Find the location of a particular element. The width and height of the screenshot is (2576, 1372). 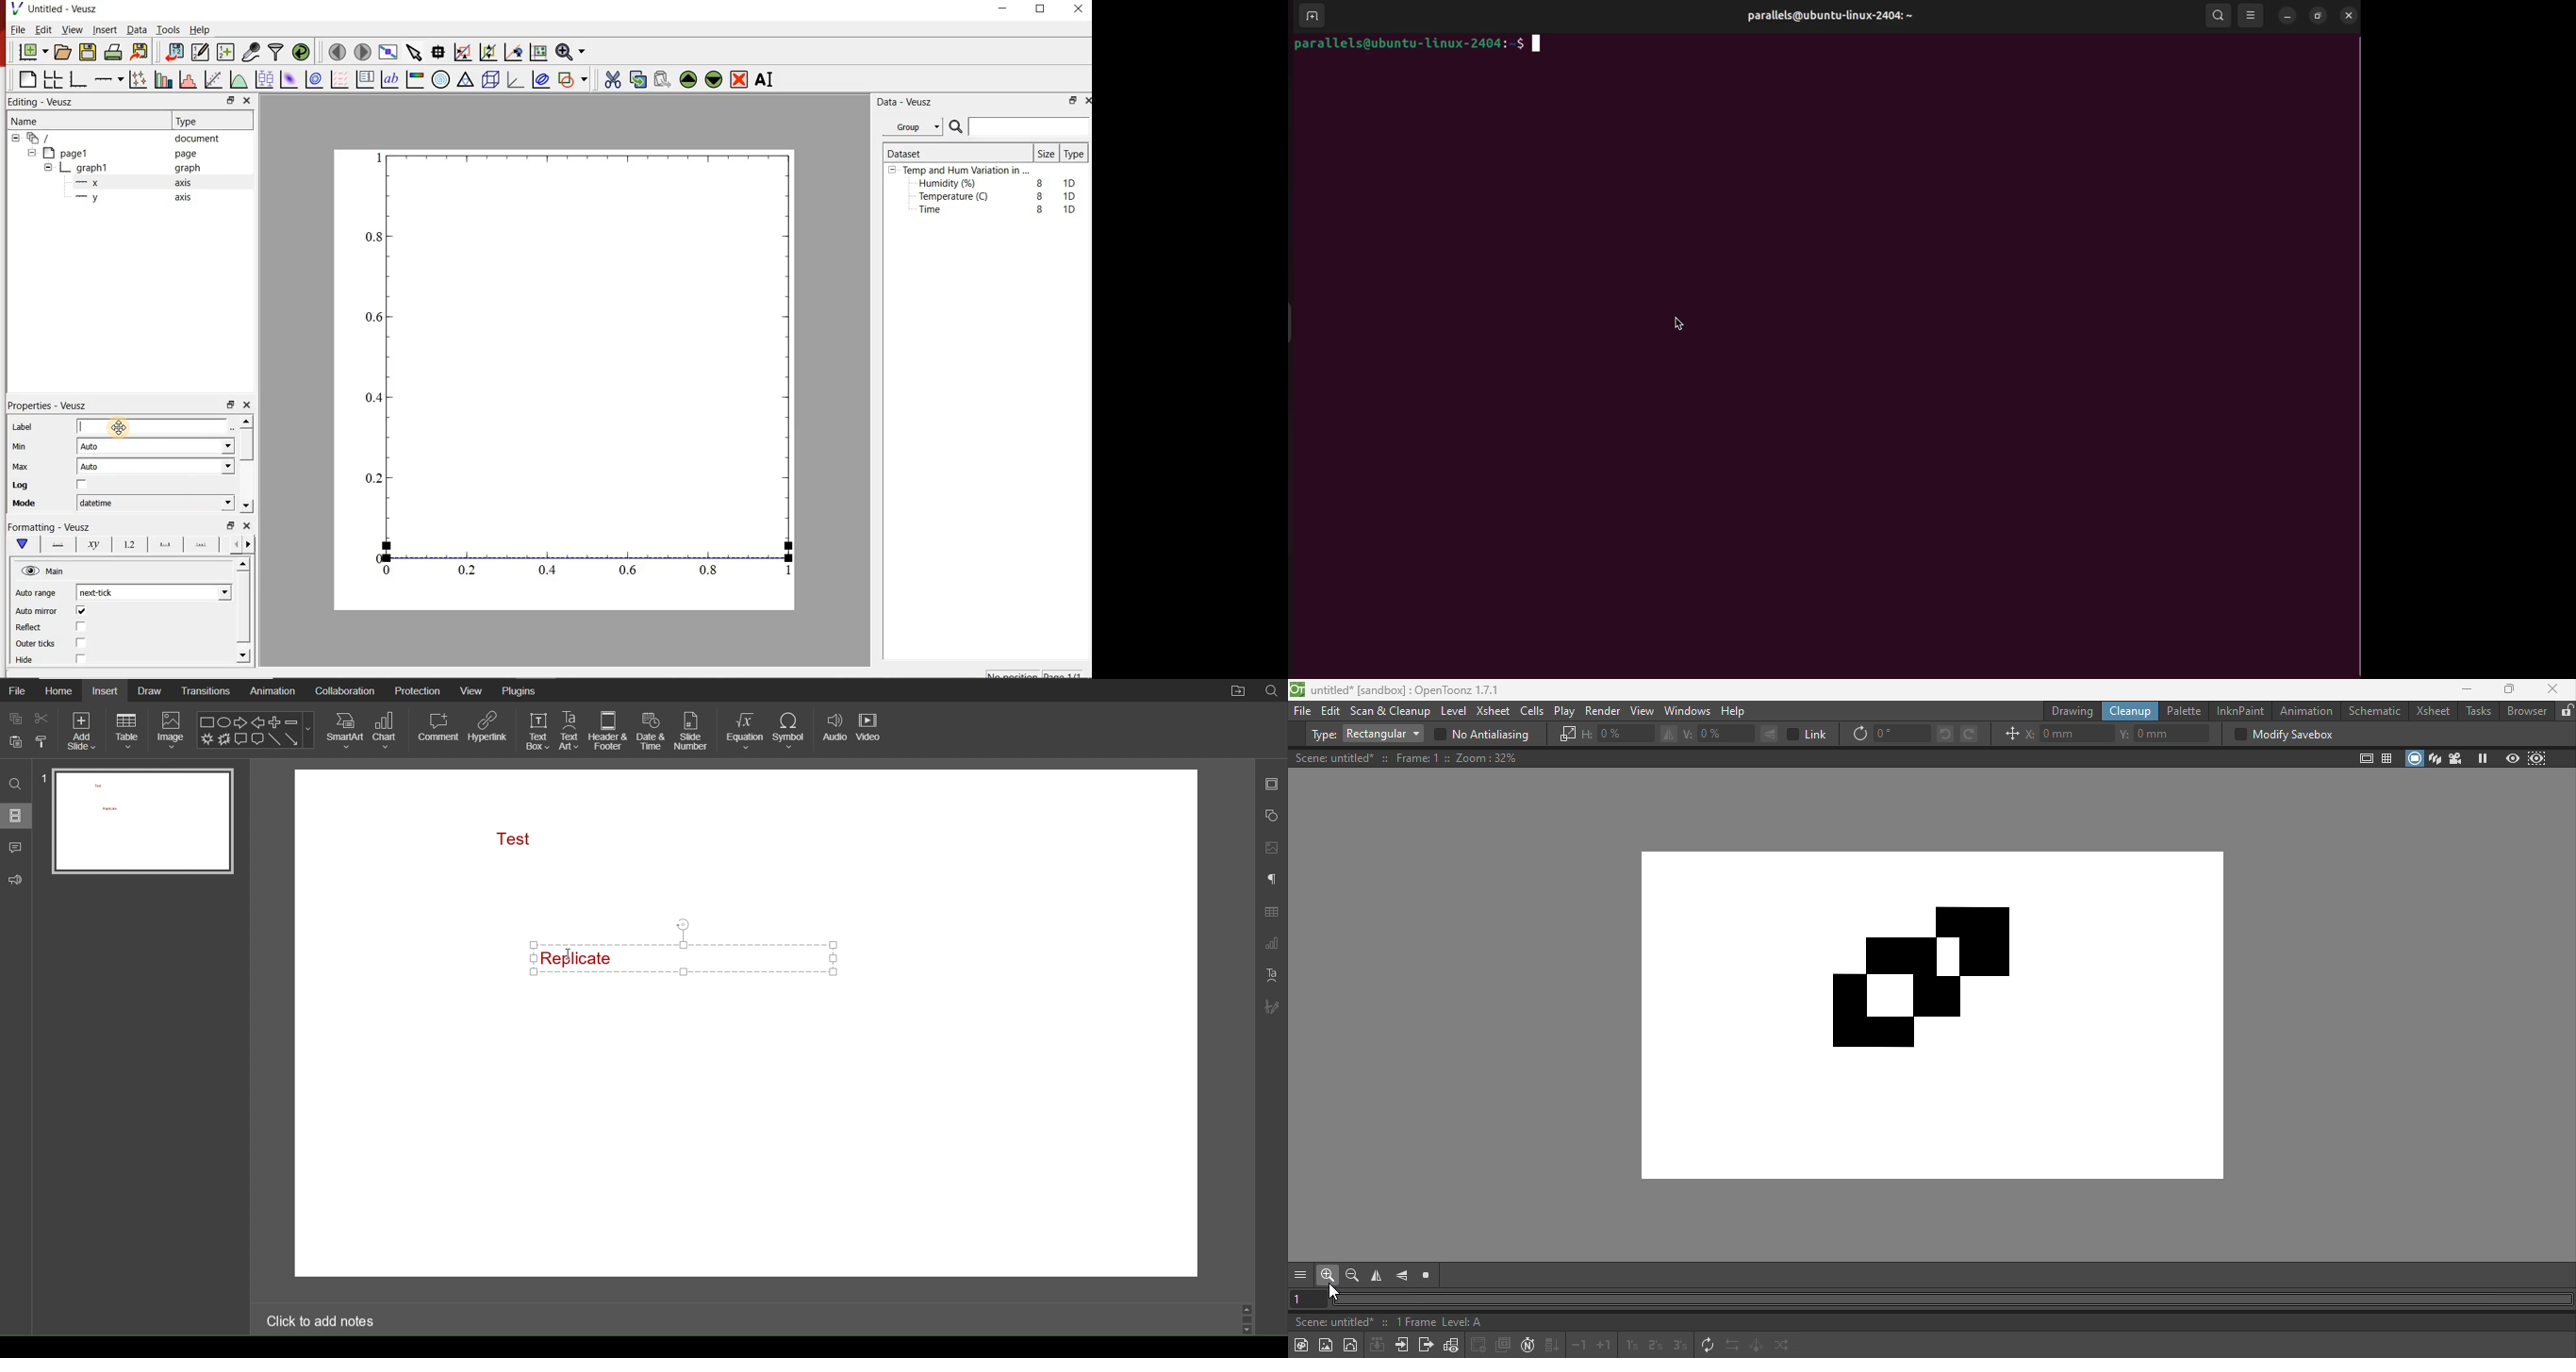

Scan & Cleanup is located at coordinates (1392, 711).